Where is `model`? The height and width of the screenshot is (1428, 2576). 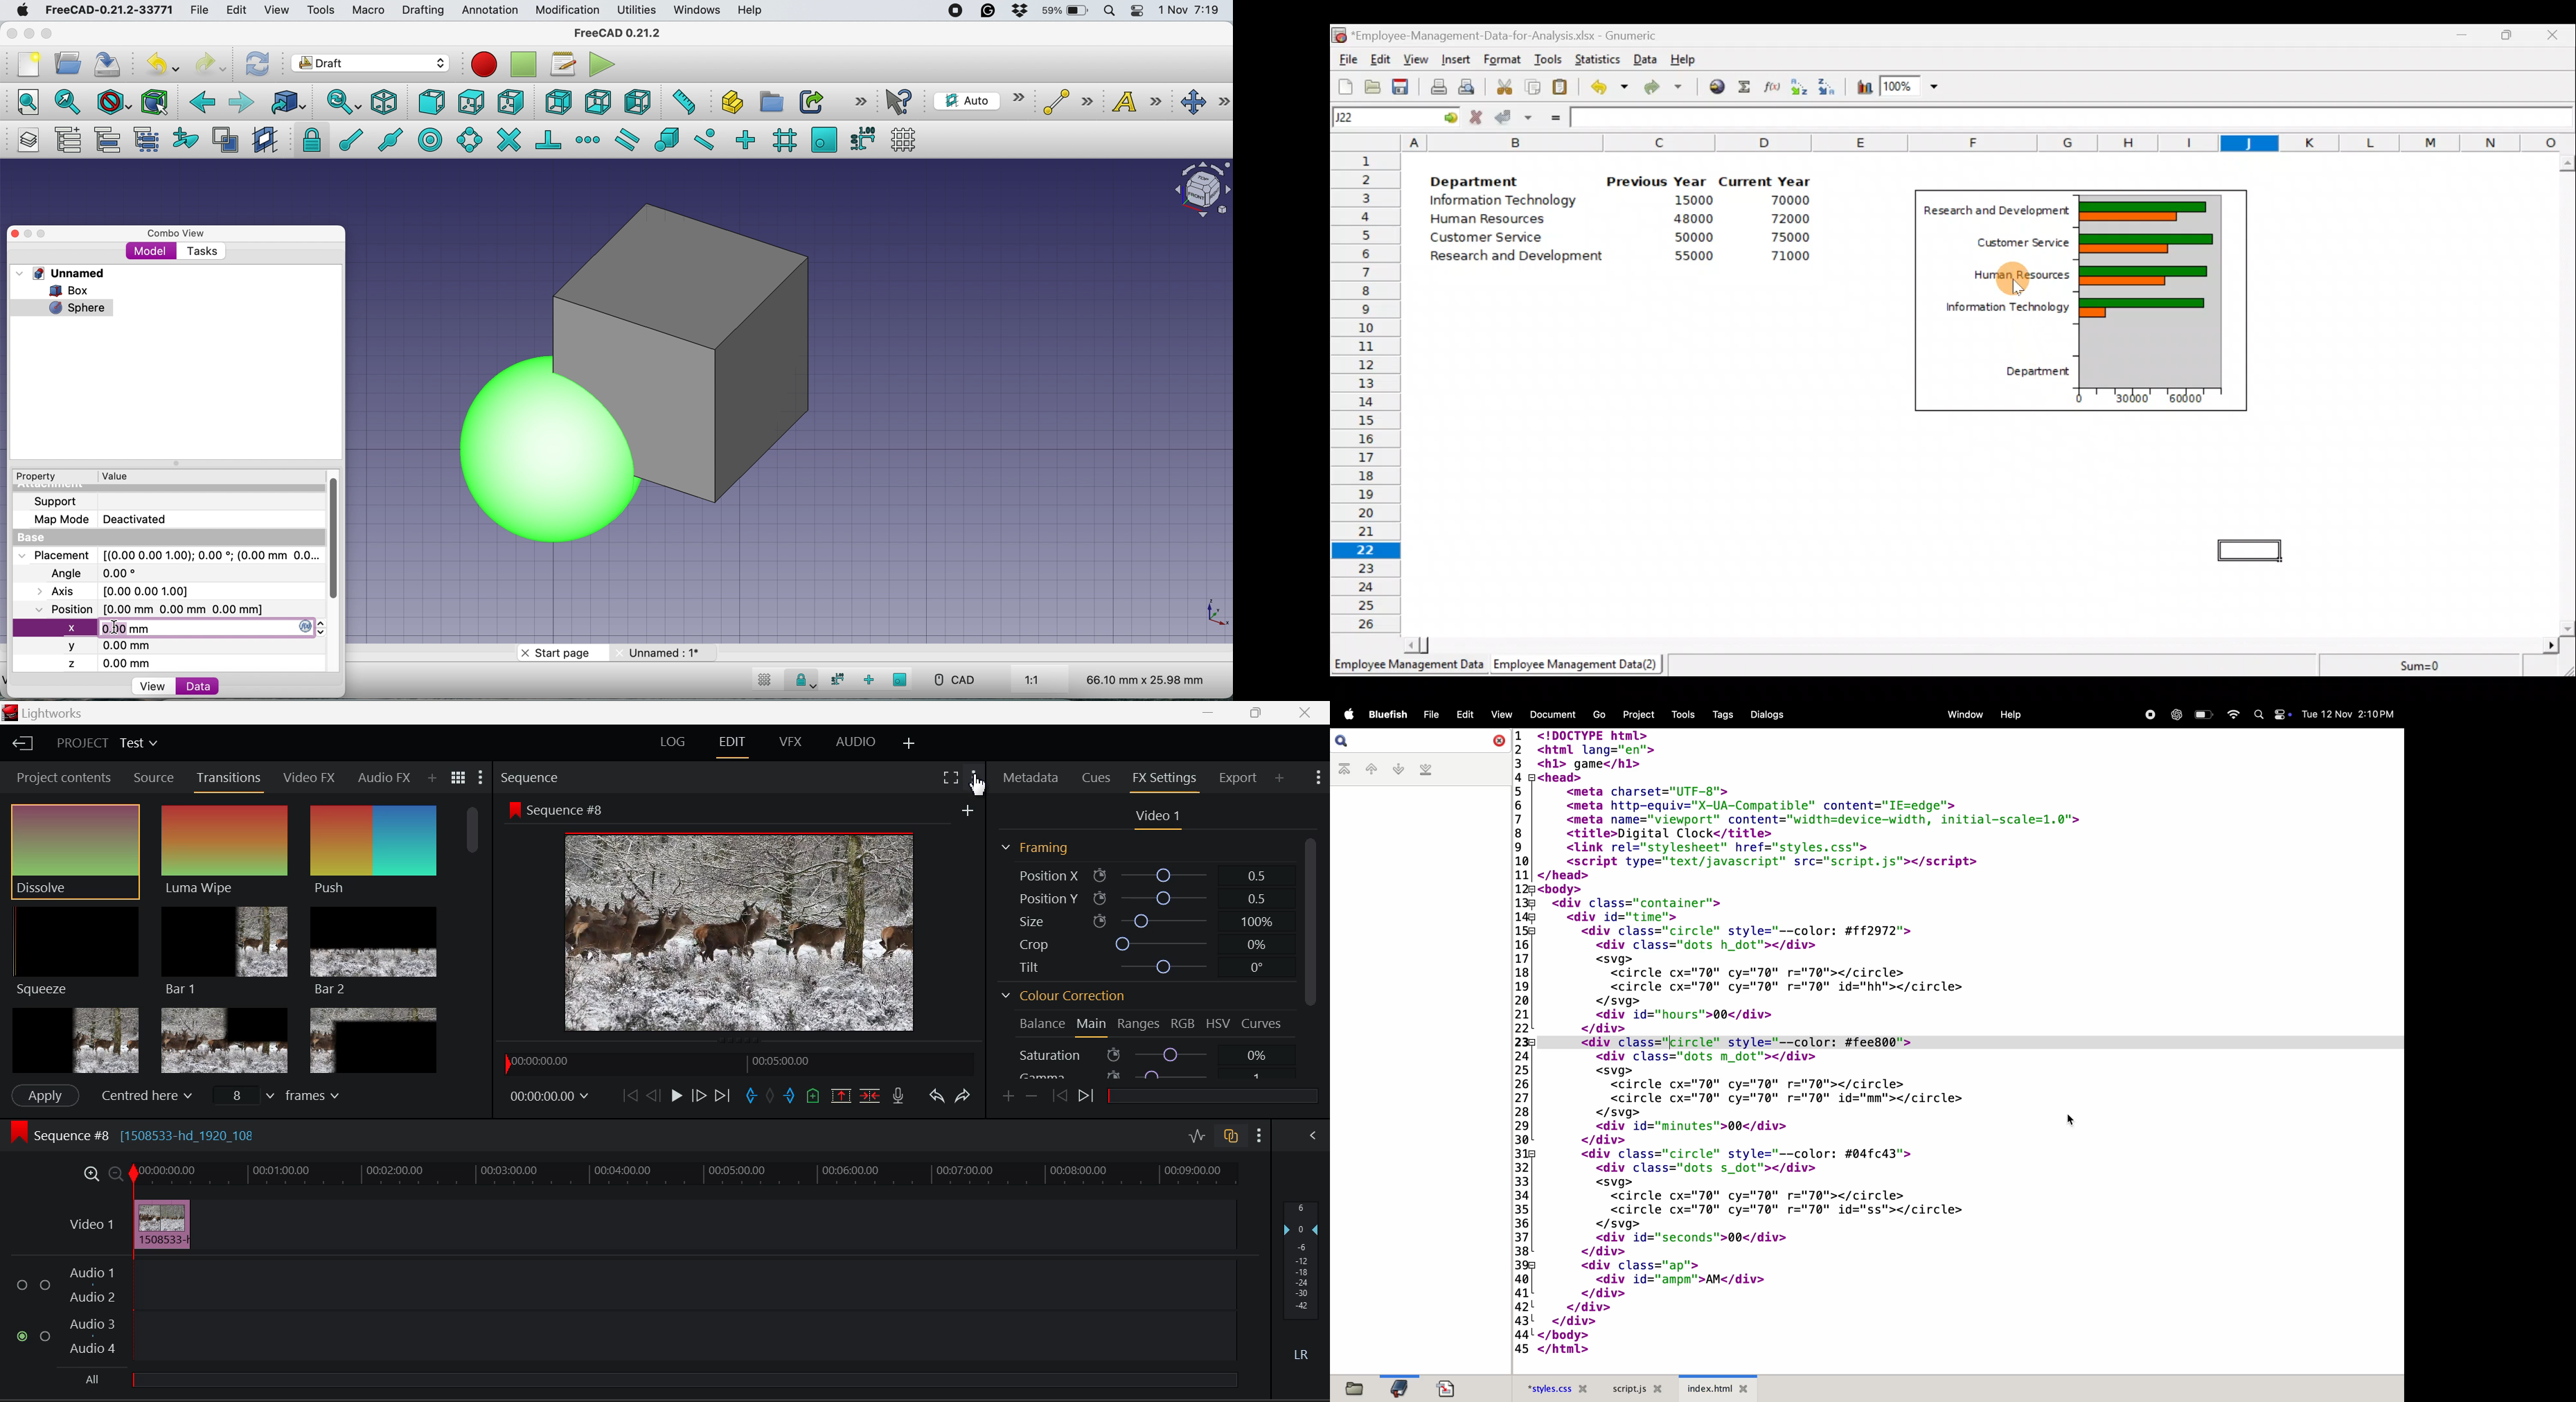 model is located at coordinates (151, 250).